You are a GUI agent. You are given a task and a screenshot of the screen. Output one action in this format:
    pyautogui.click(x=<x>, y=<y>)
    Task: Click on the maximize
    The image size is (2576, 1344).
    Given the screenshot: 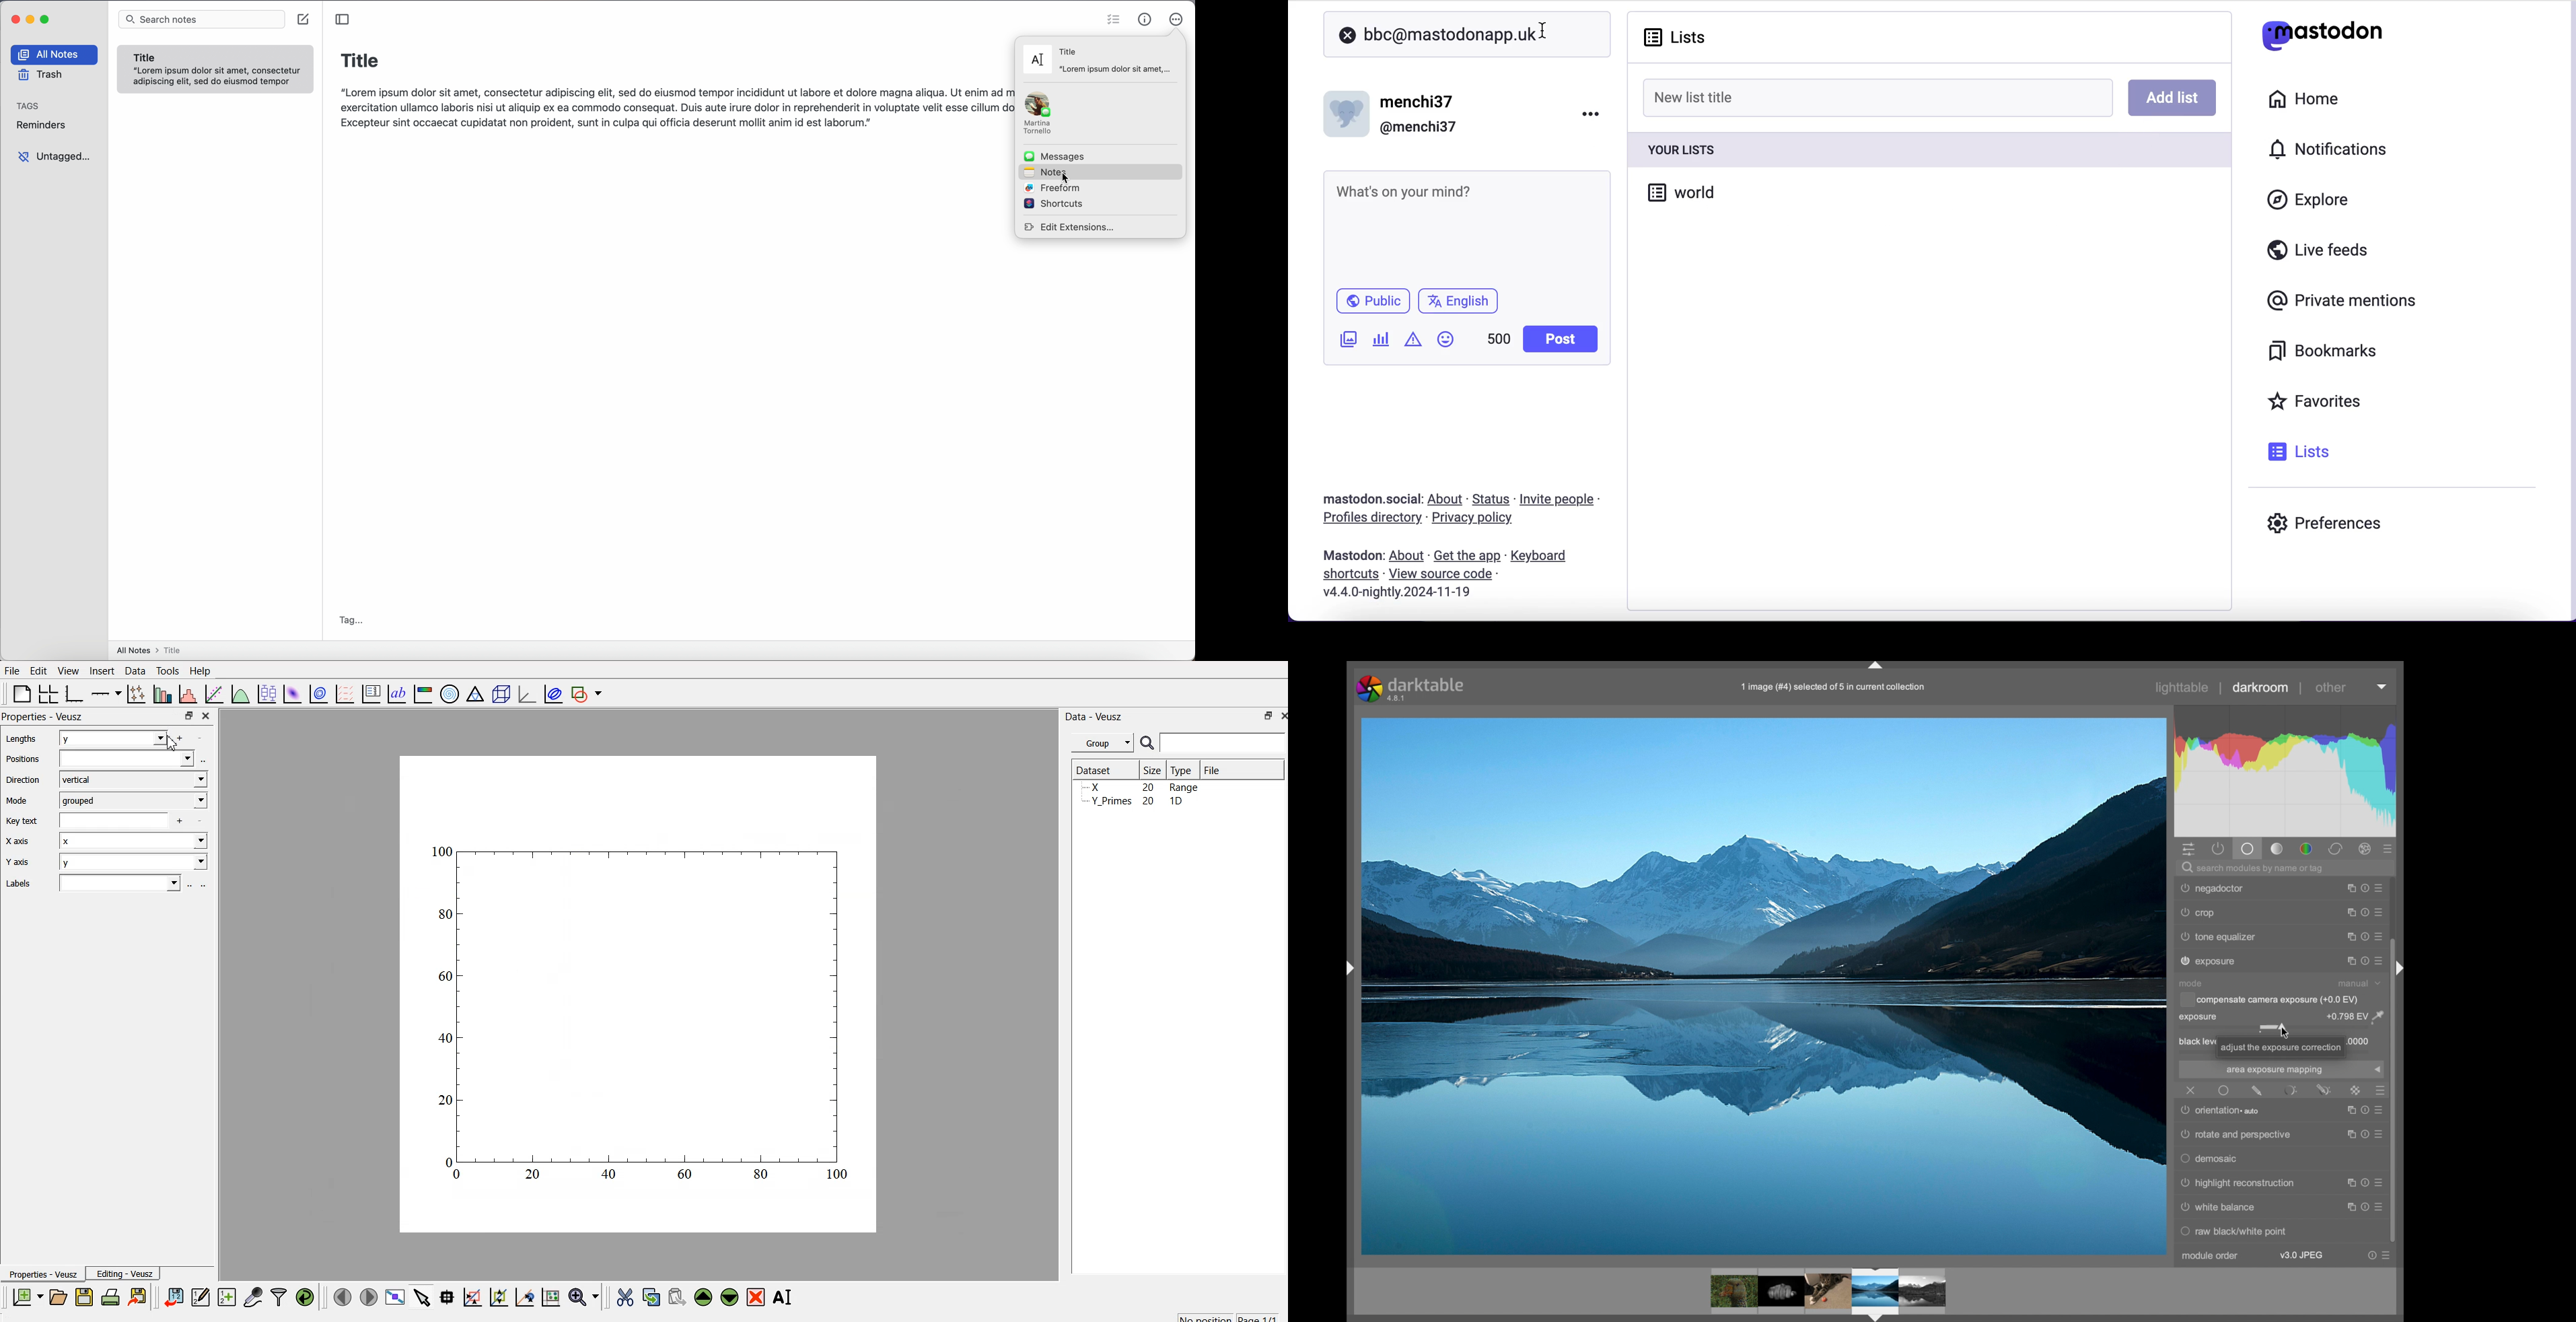 What is the action you would take?
    pyautogui.click(x=185, y=716)
    